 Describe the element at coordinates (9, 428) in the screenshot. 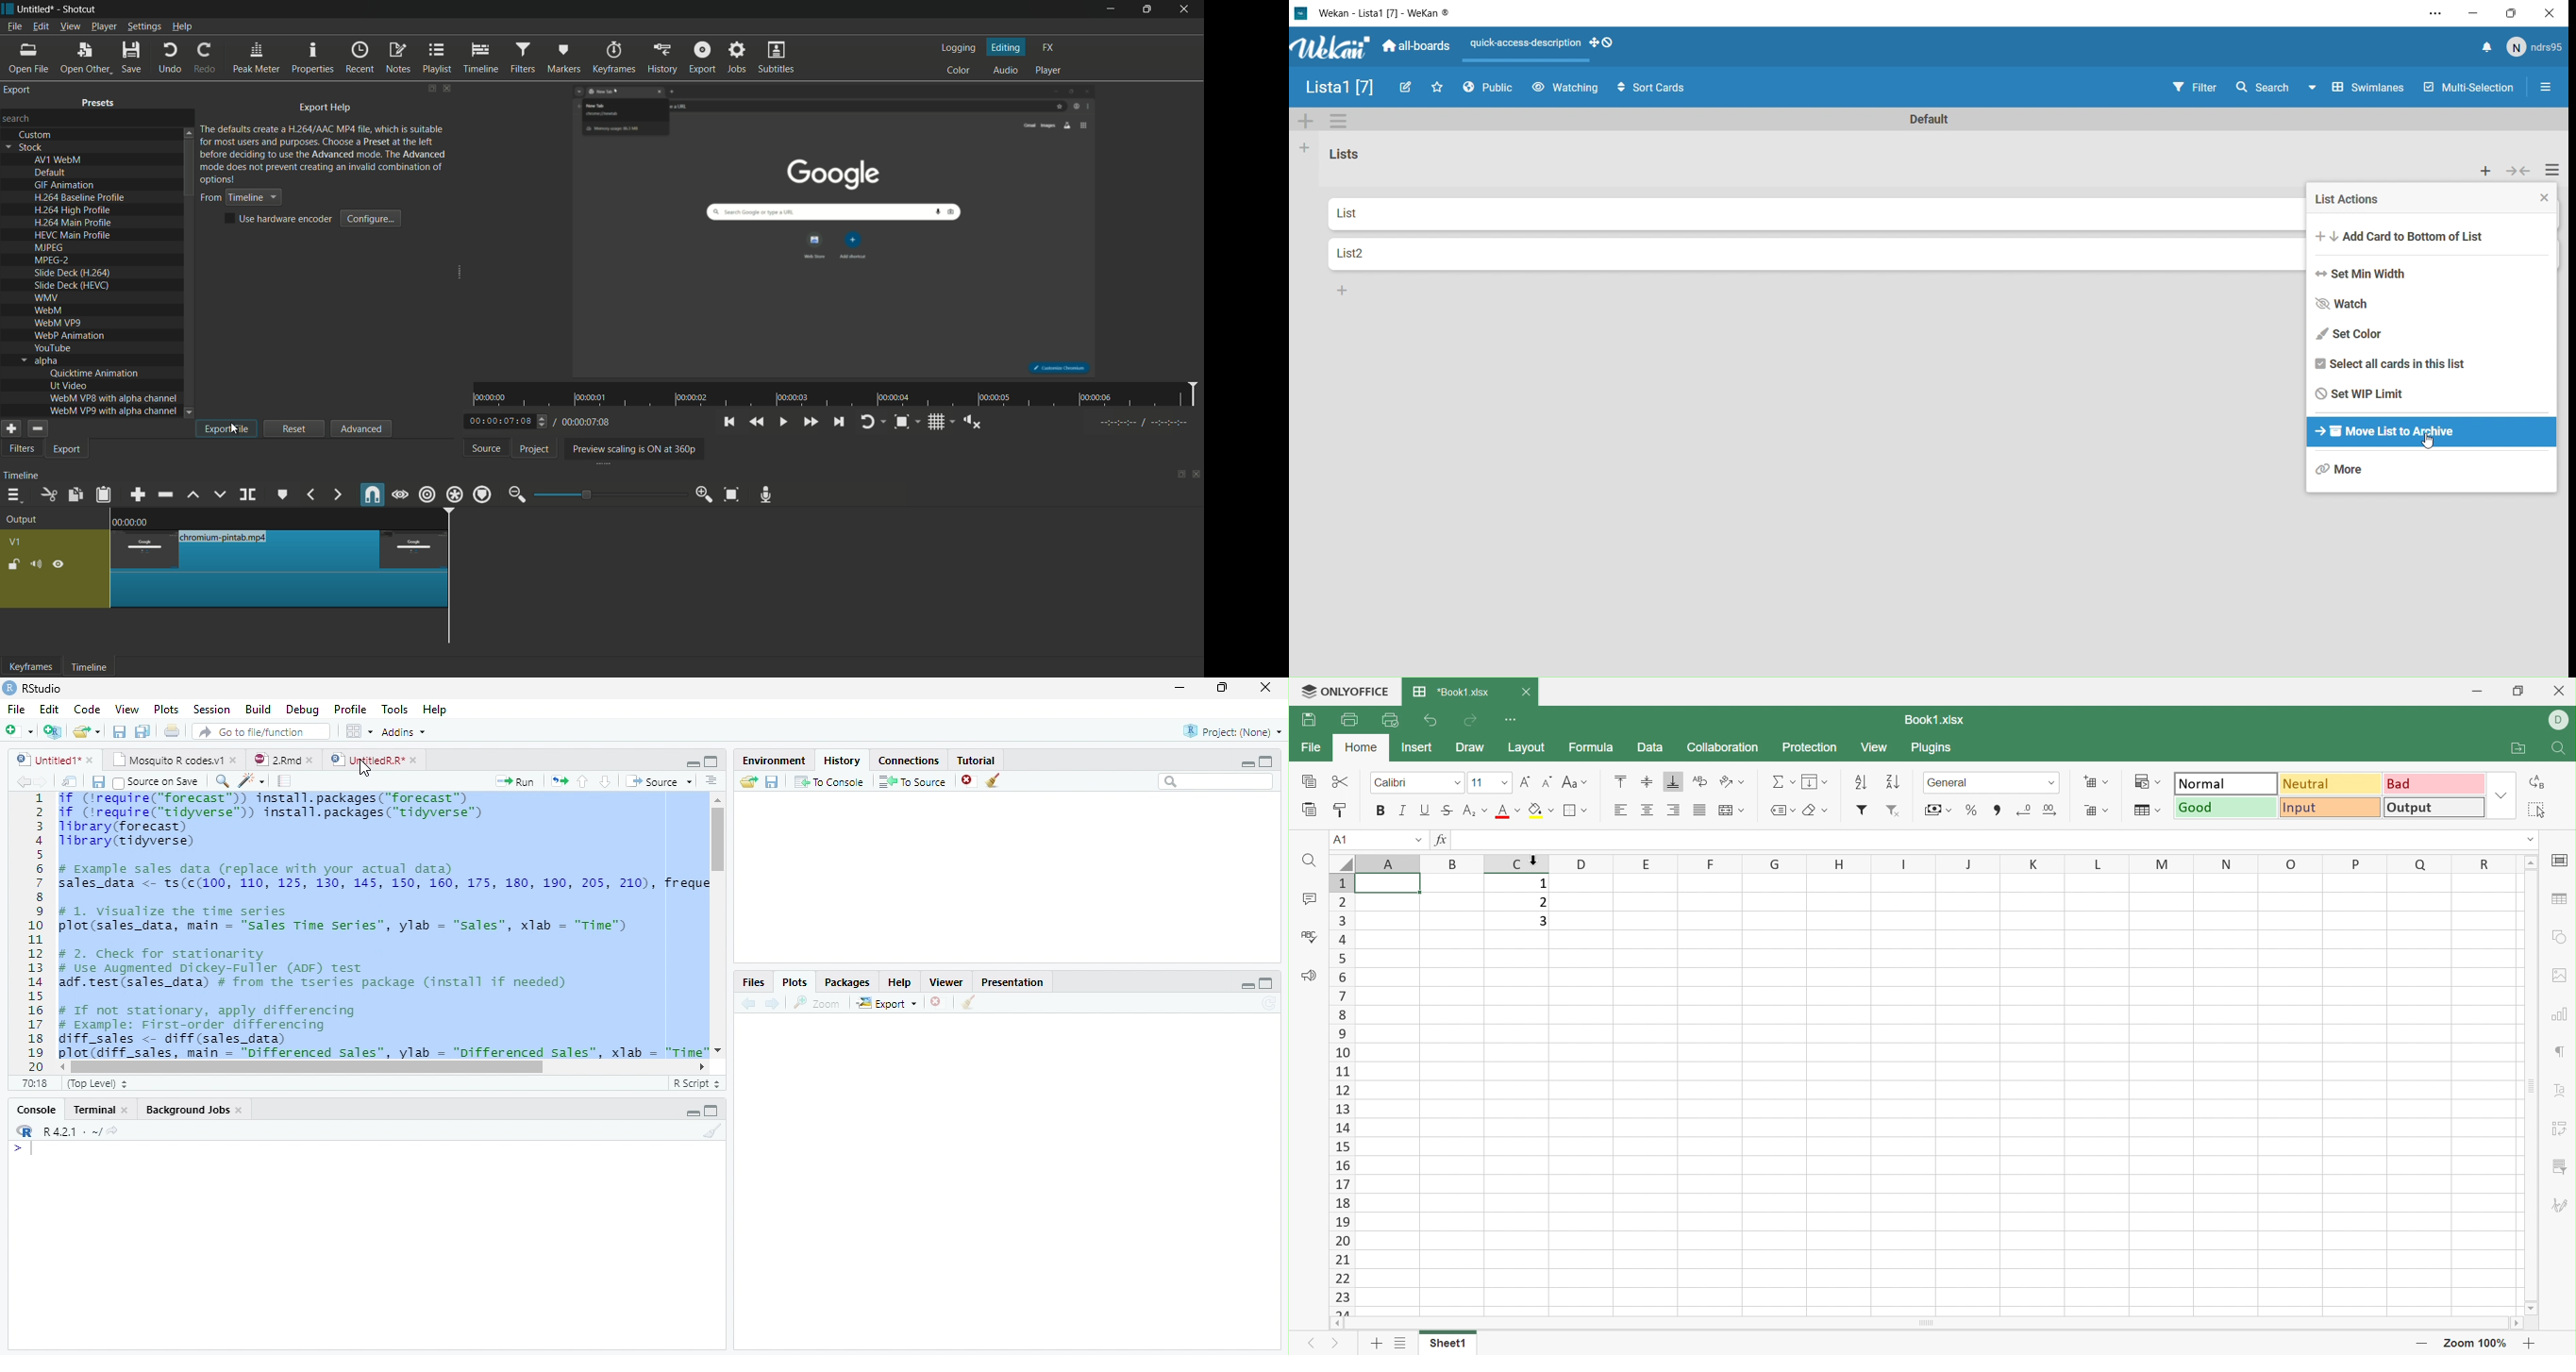

I see `add` at that location.